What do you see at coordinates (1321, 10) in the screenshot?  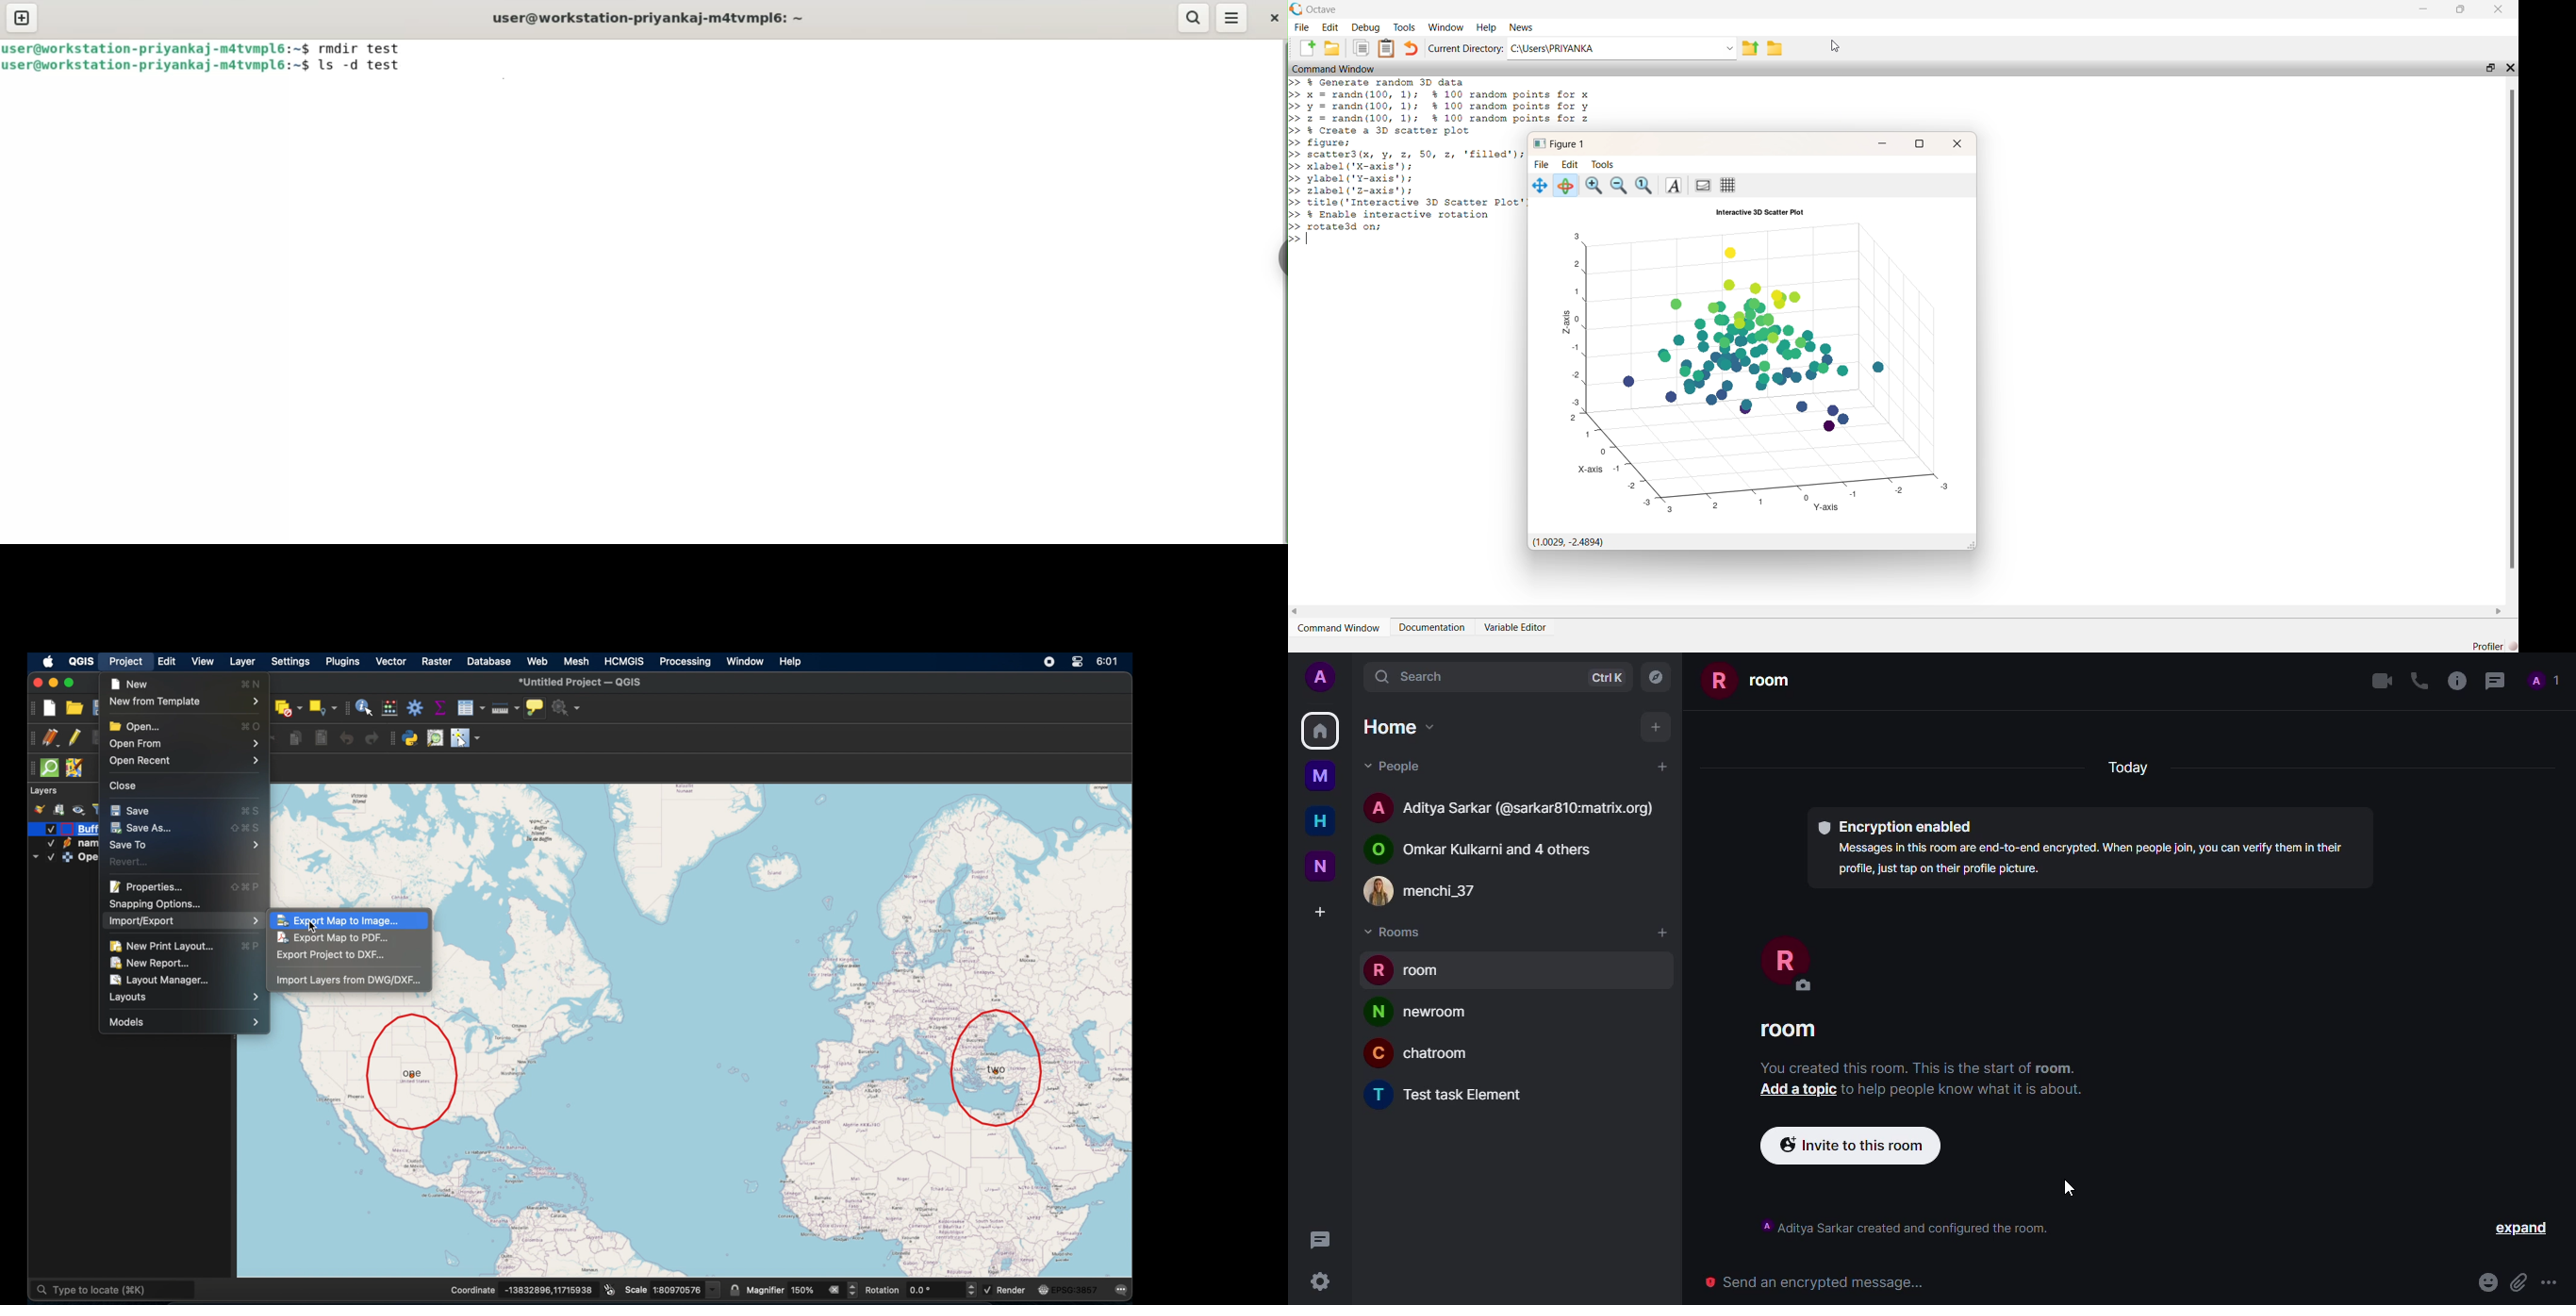 I see `Octave` at bounding box center [1321, 10].